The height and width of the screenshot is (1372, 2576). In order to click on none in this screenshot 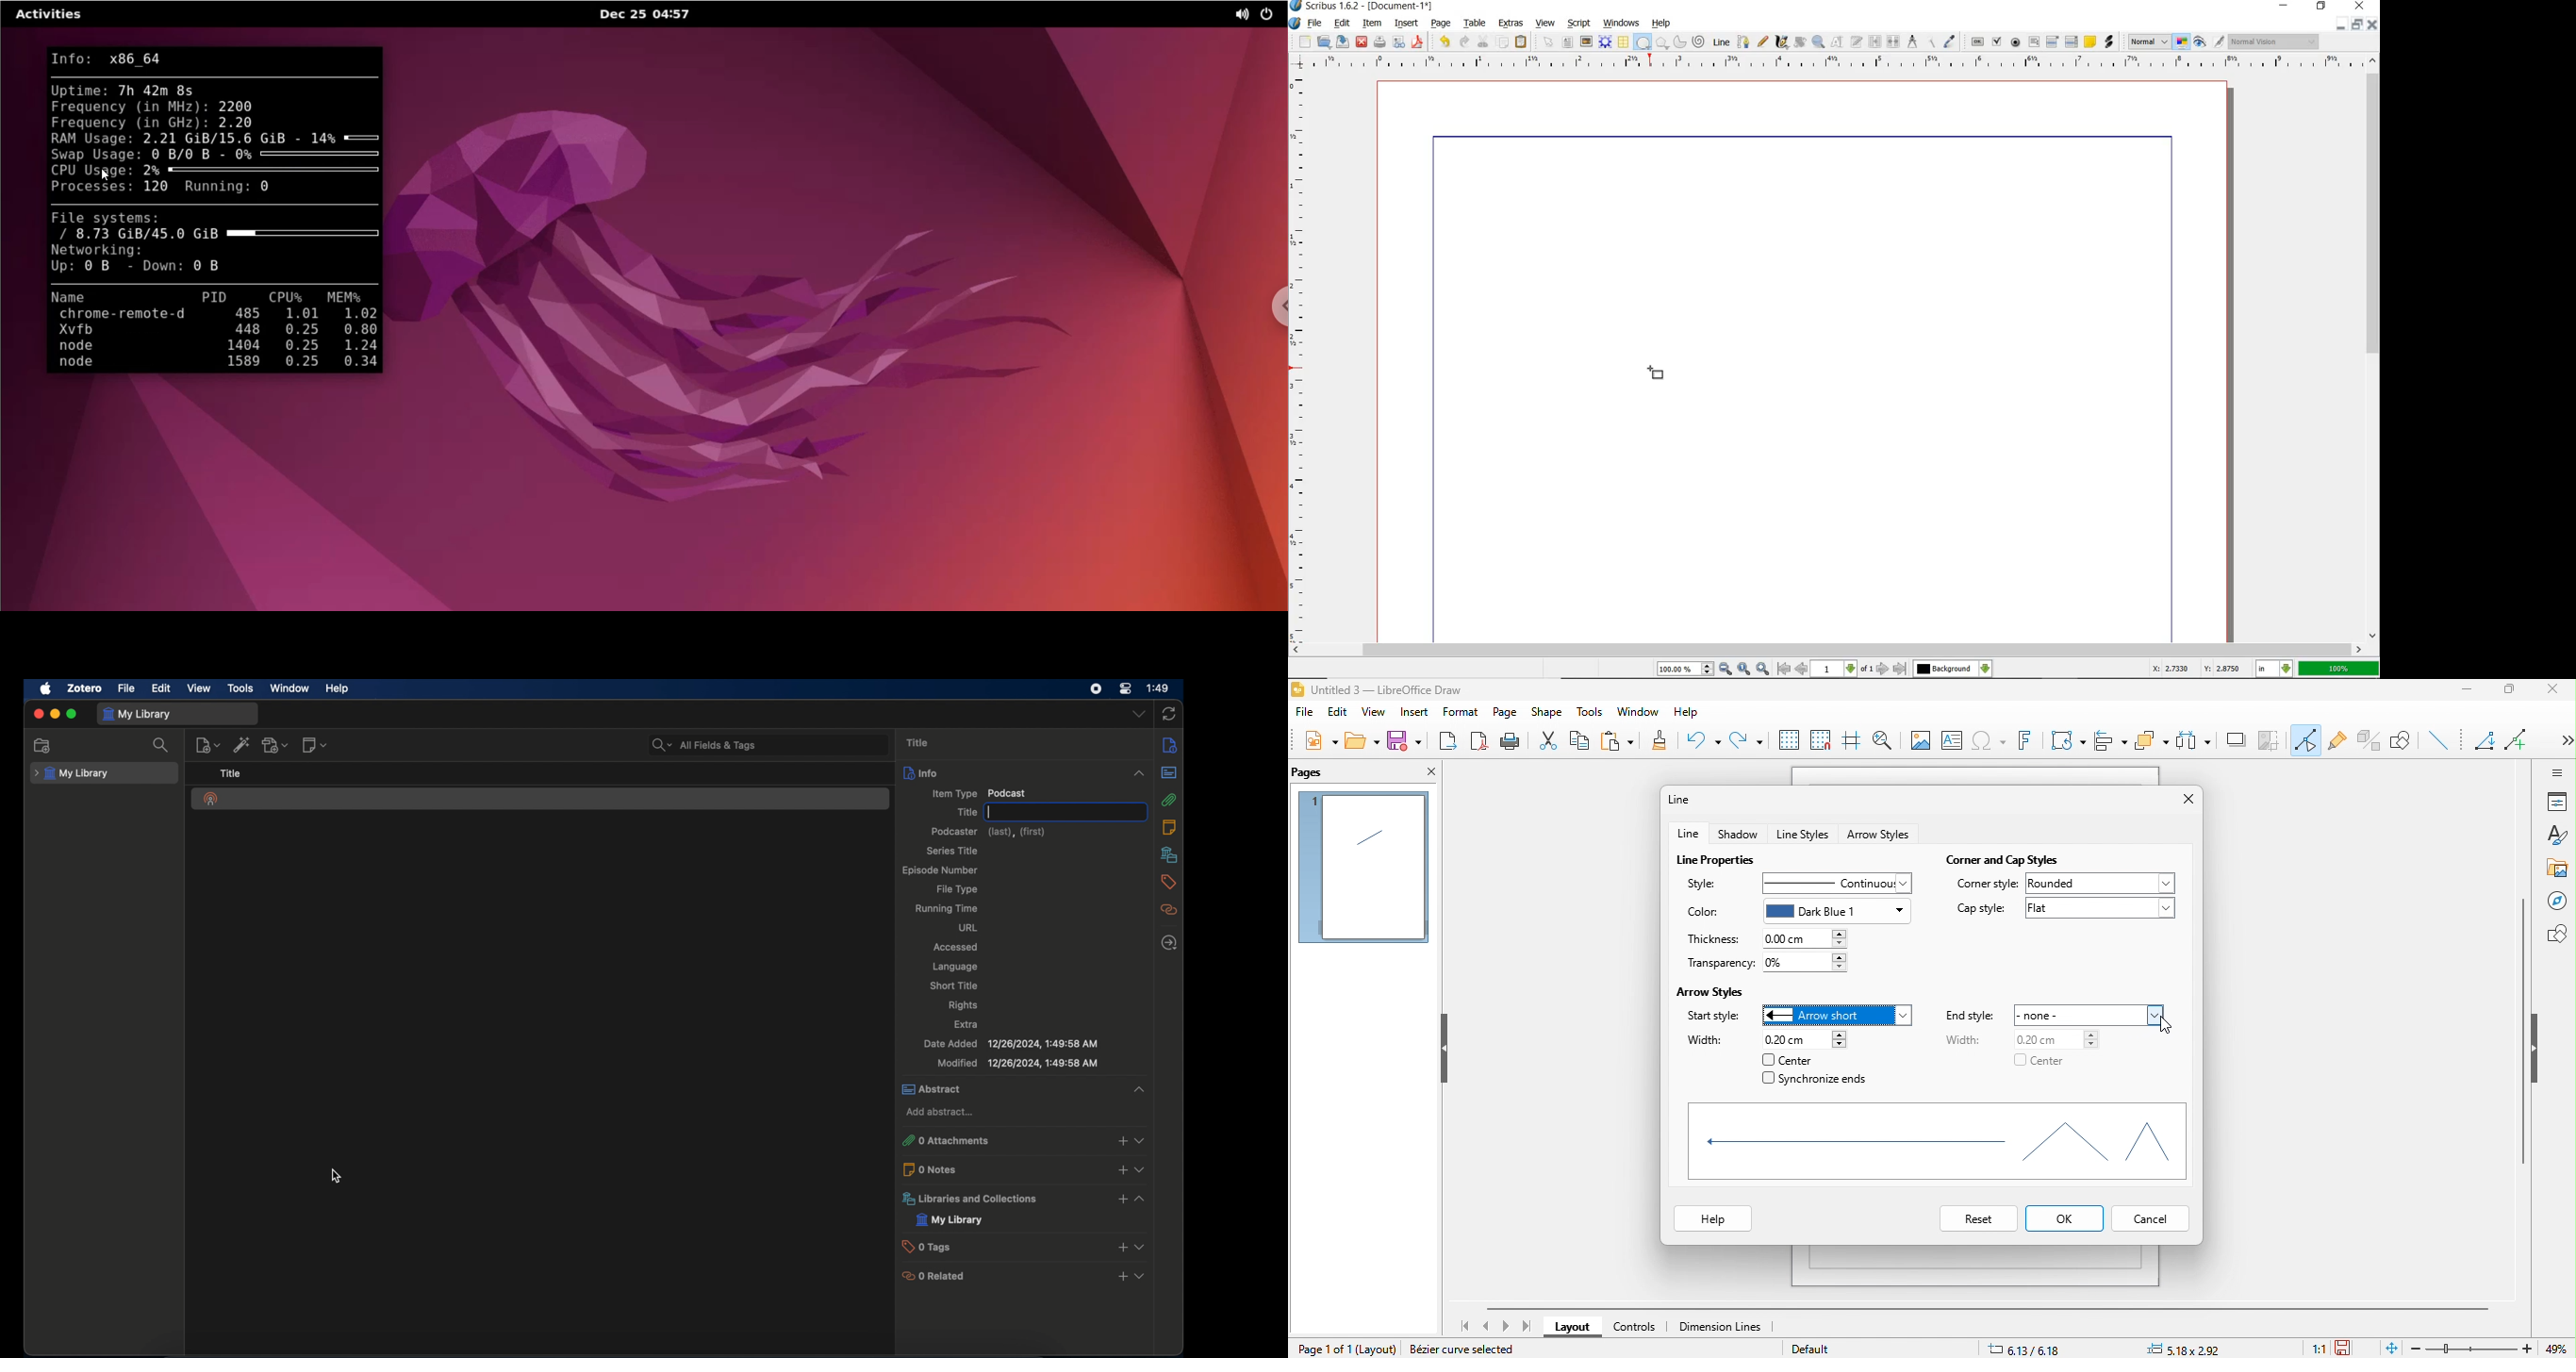, I will do `click(2093, 1013)`.